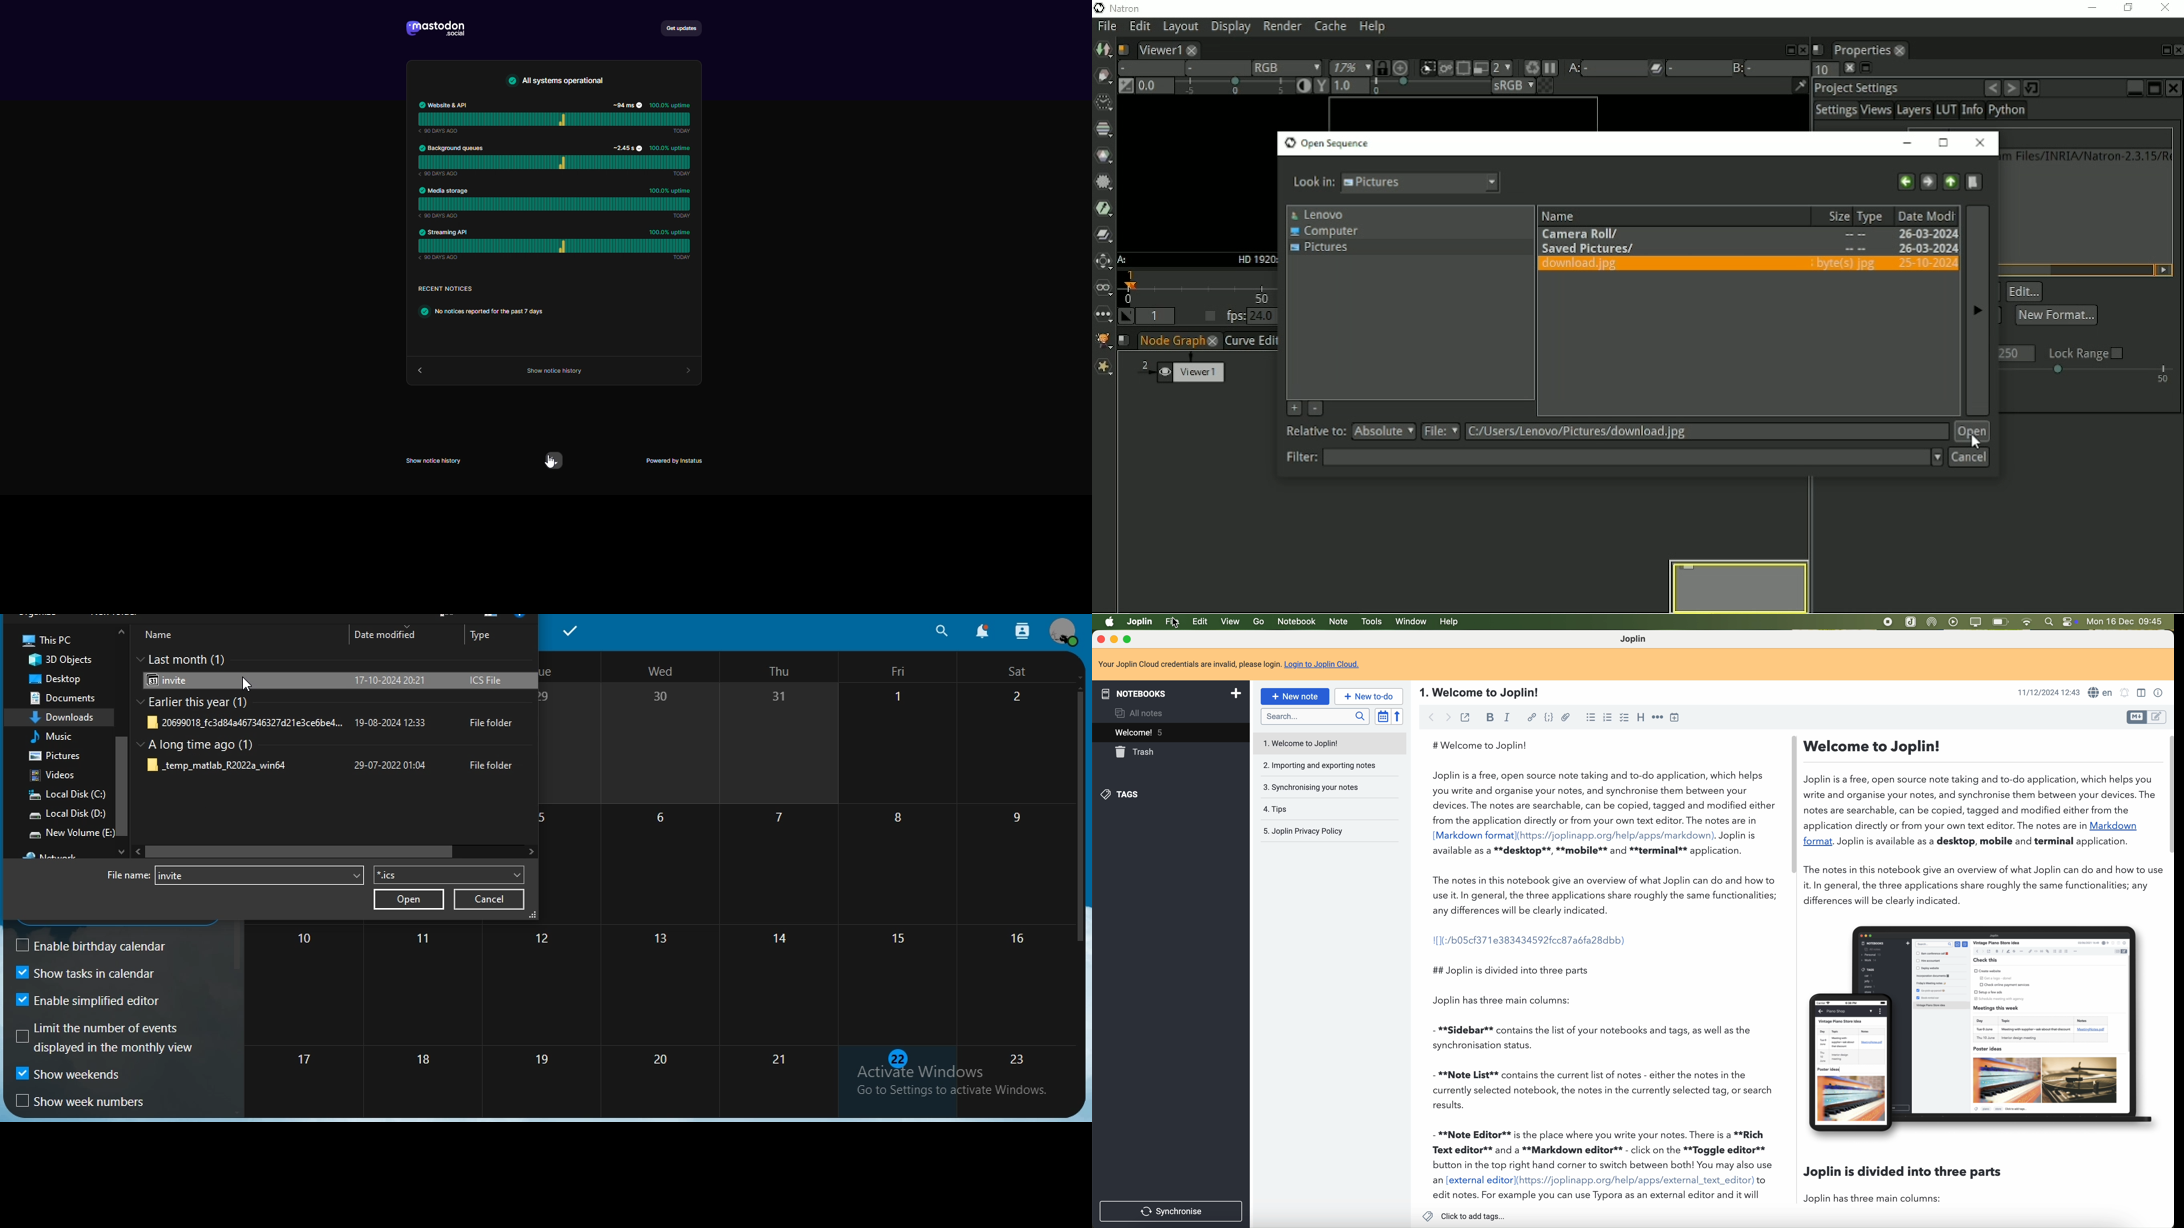 This screenshot has height=1232, width=2184. I want to click on open, so click(410, 901).